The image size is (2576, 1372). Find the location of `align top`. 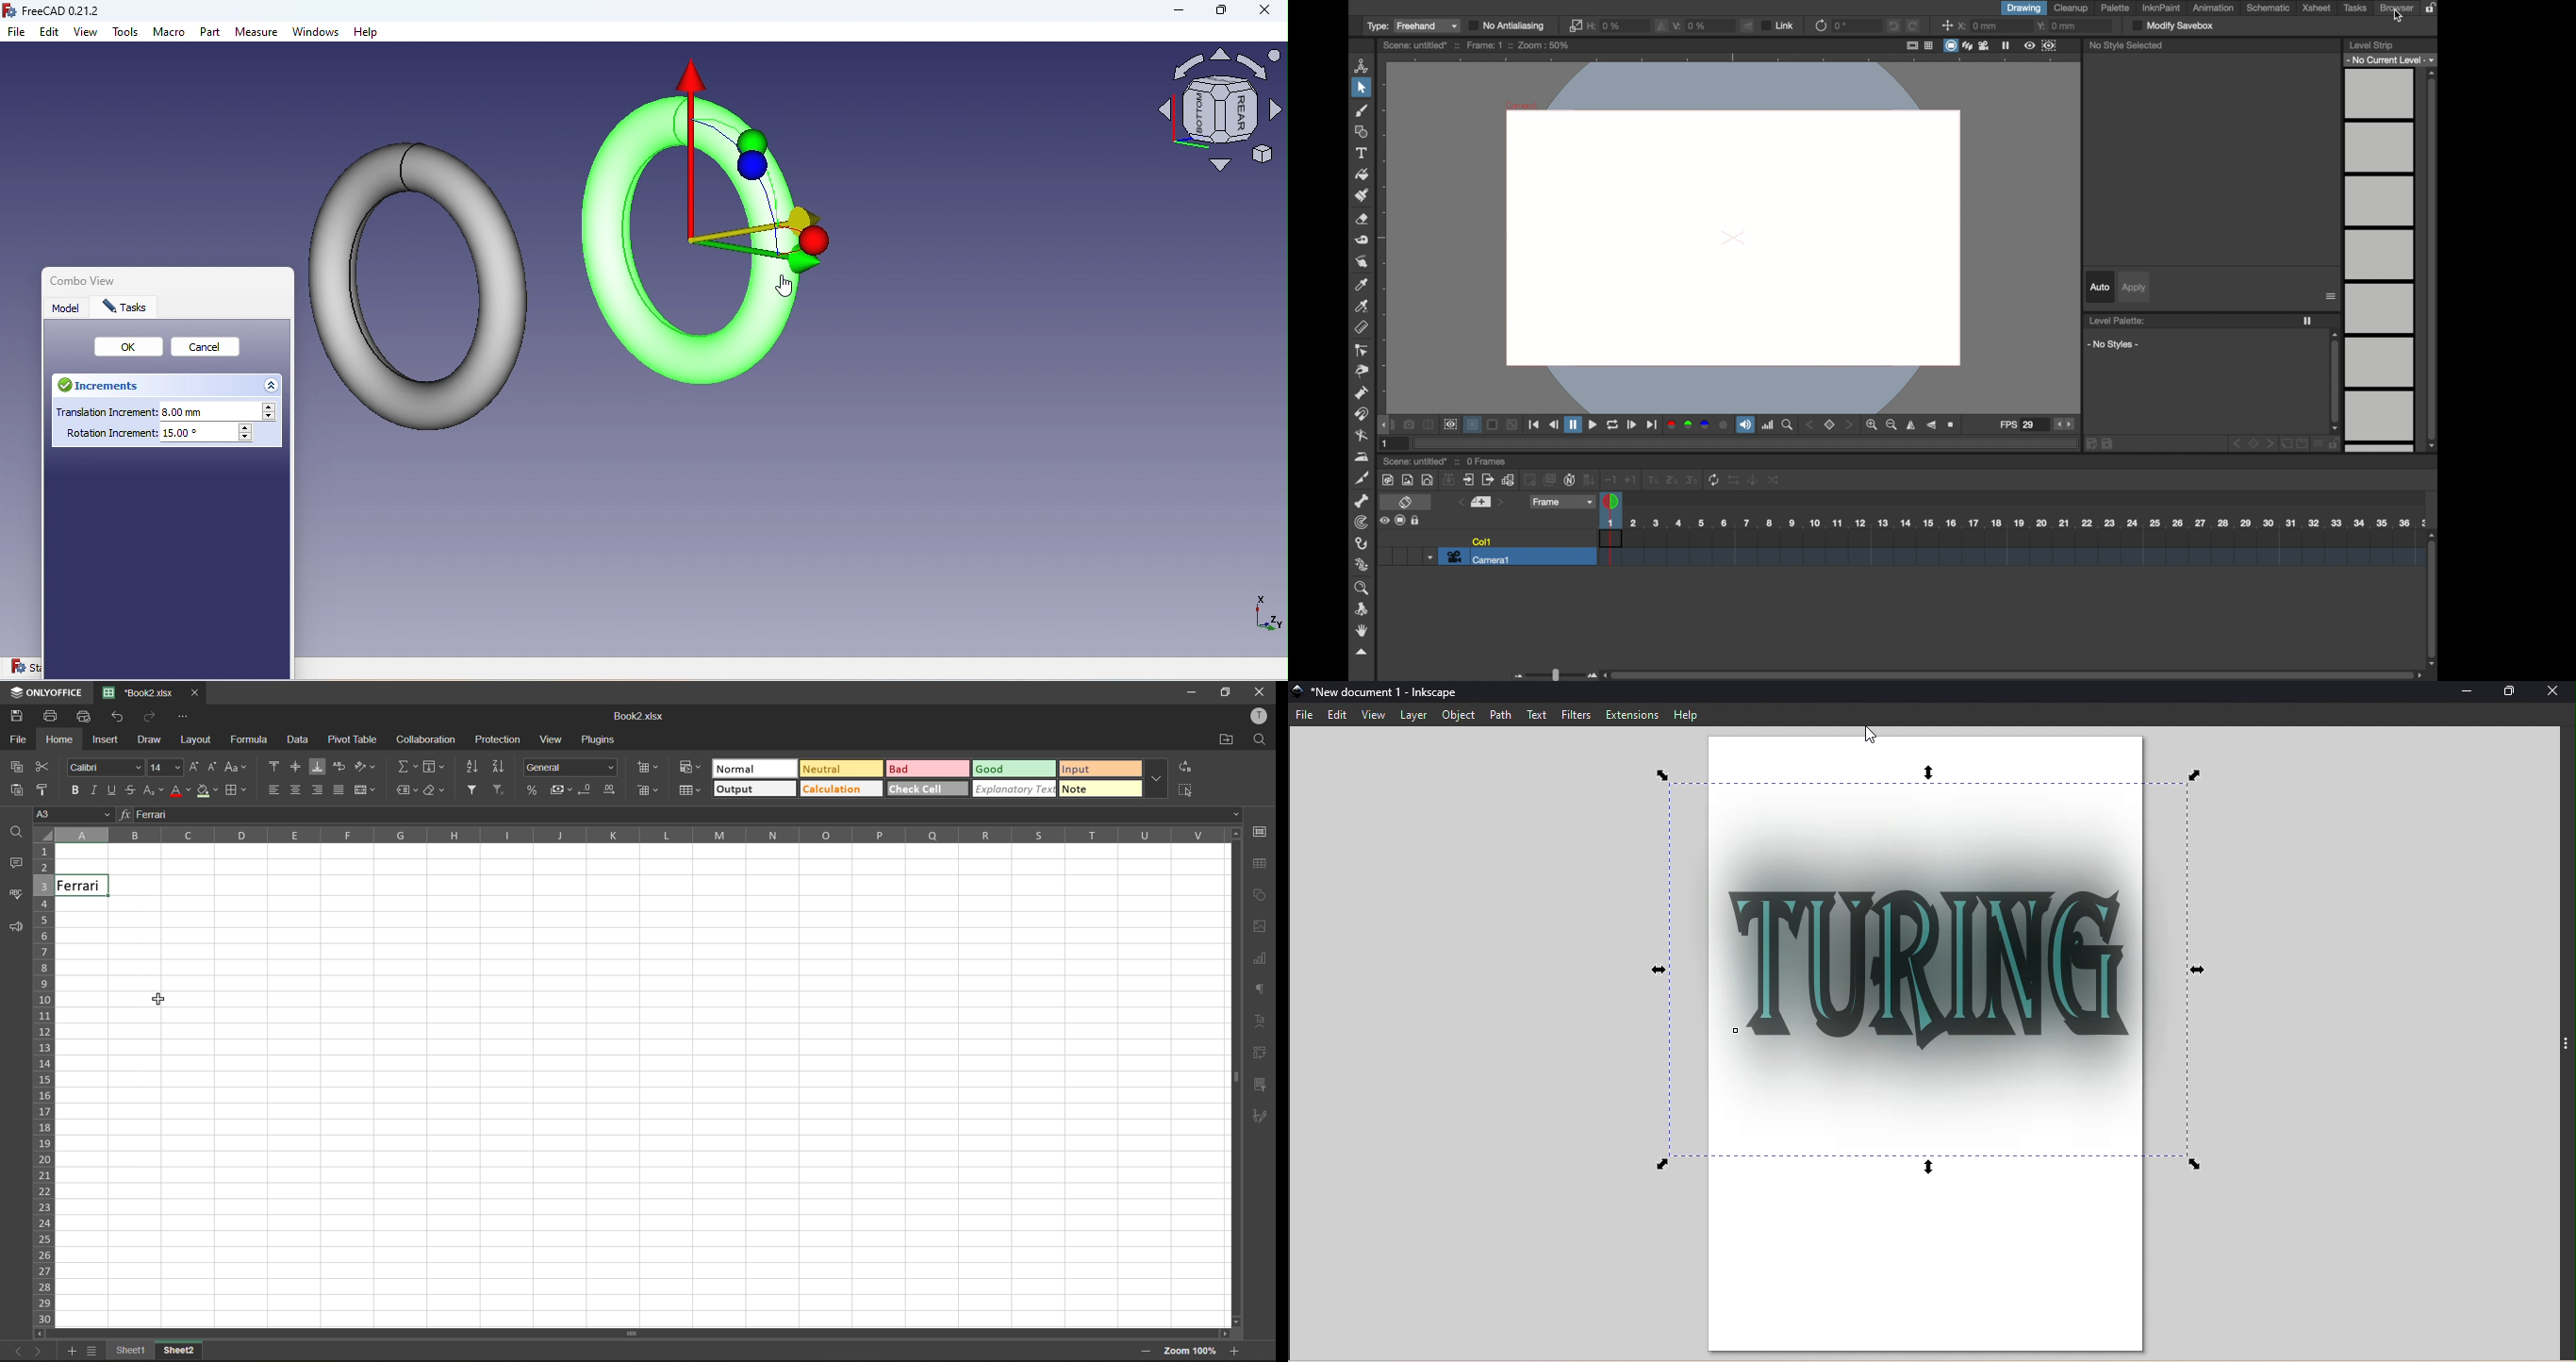

align top is located at coordinates (273, 765).